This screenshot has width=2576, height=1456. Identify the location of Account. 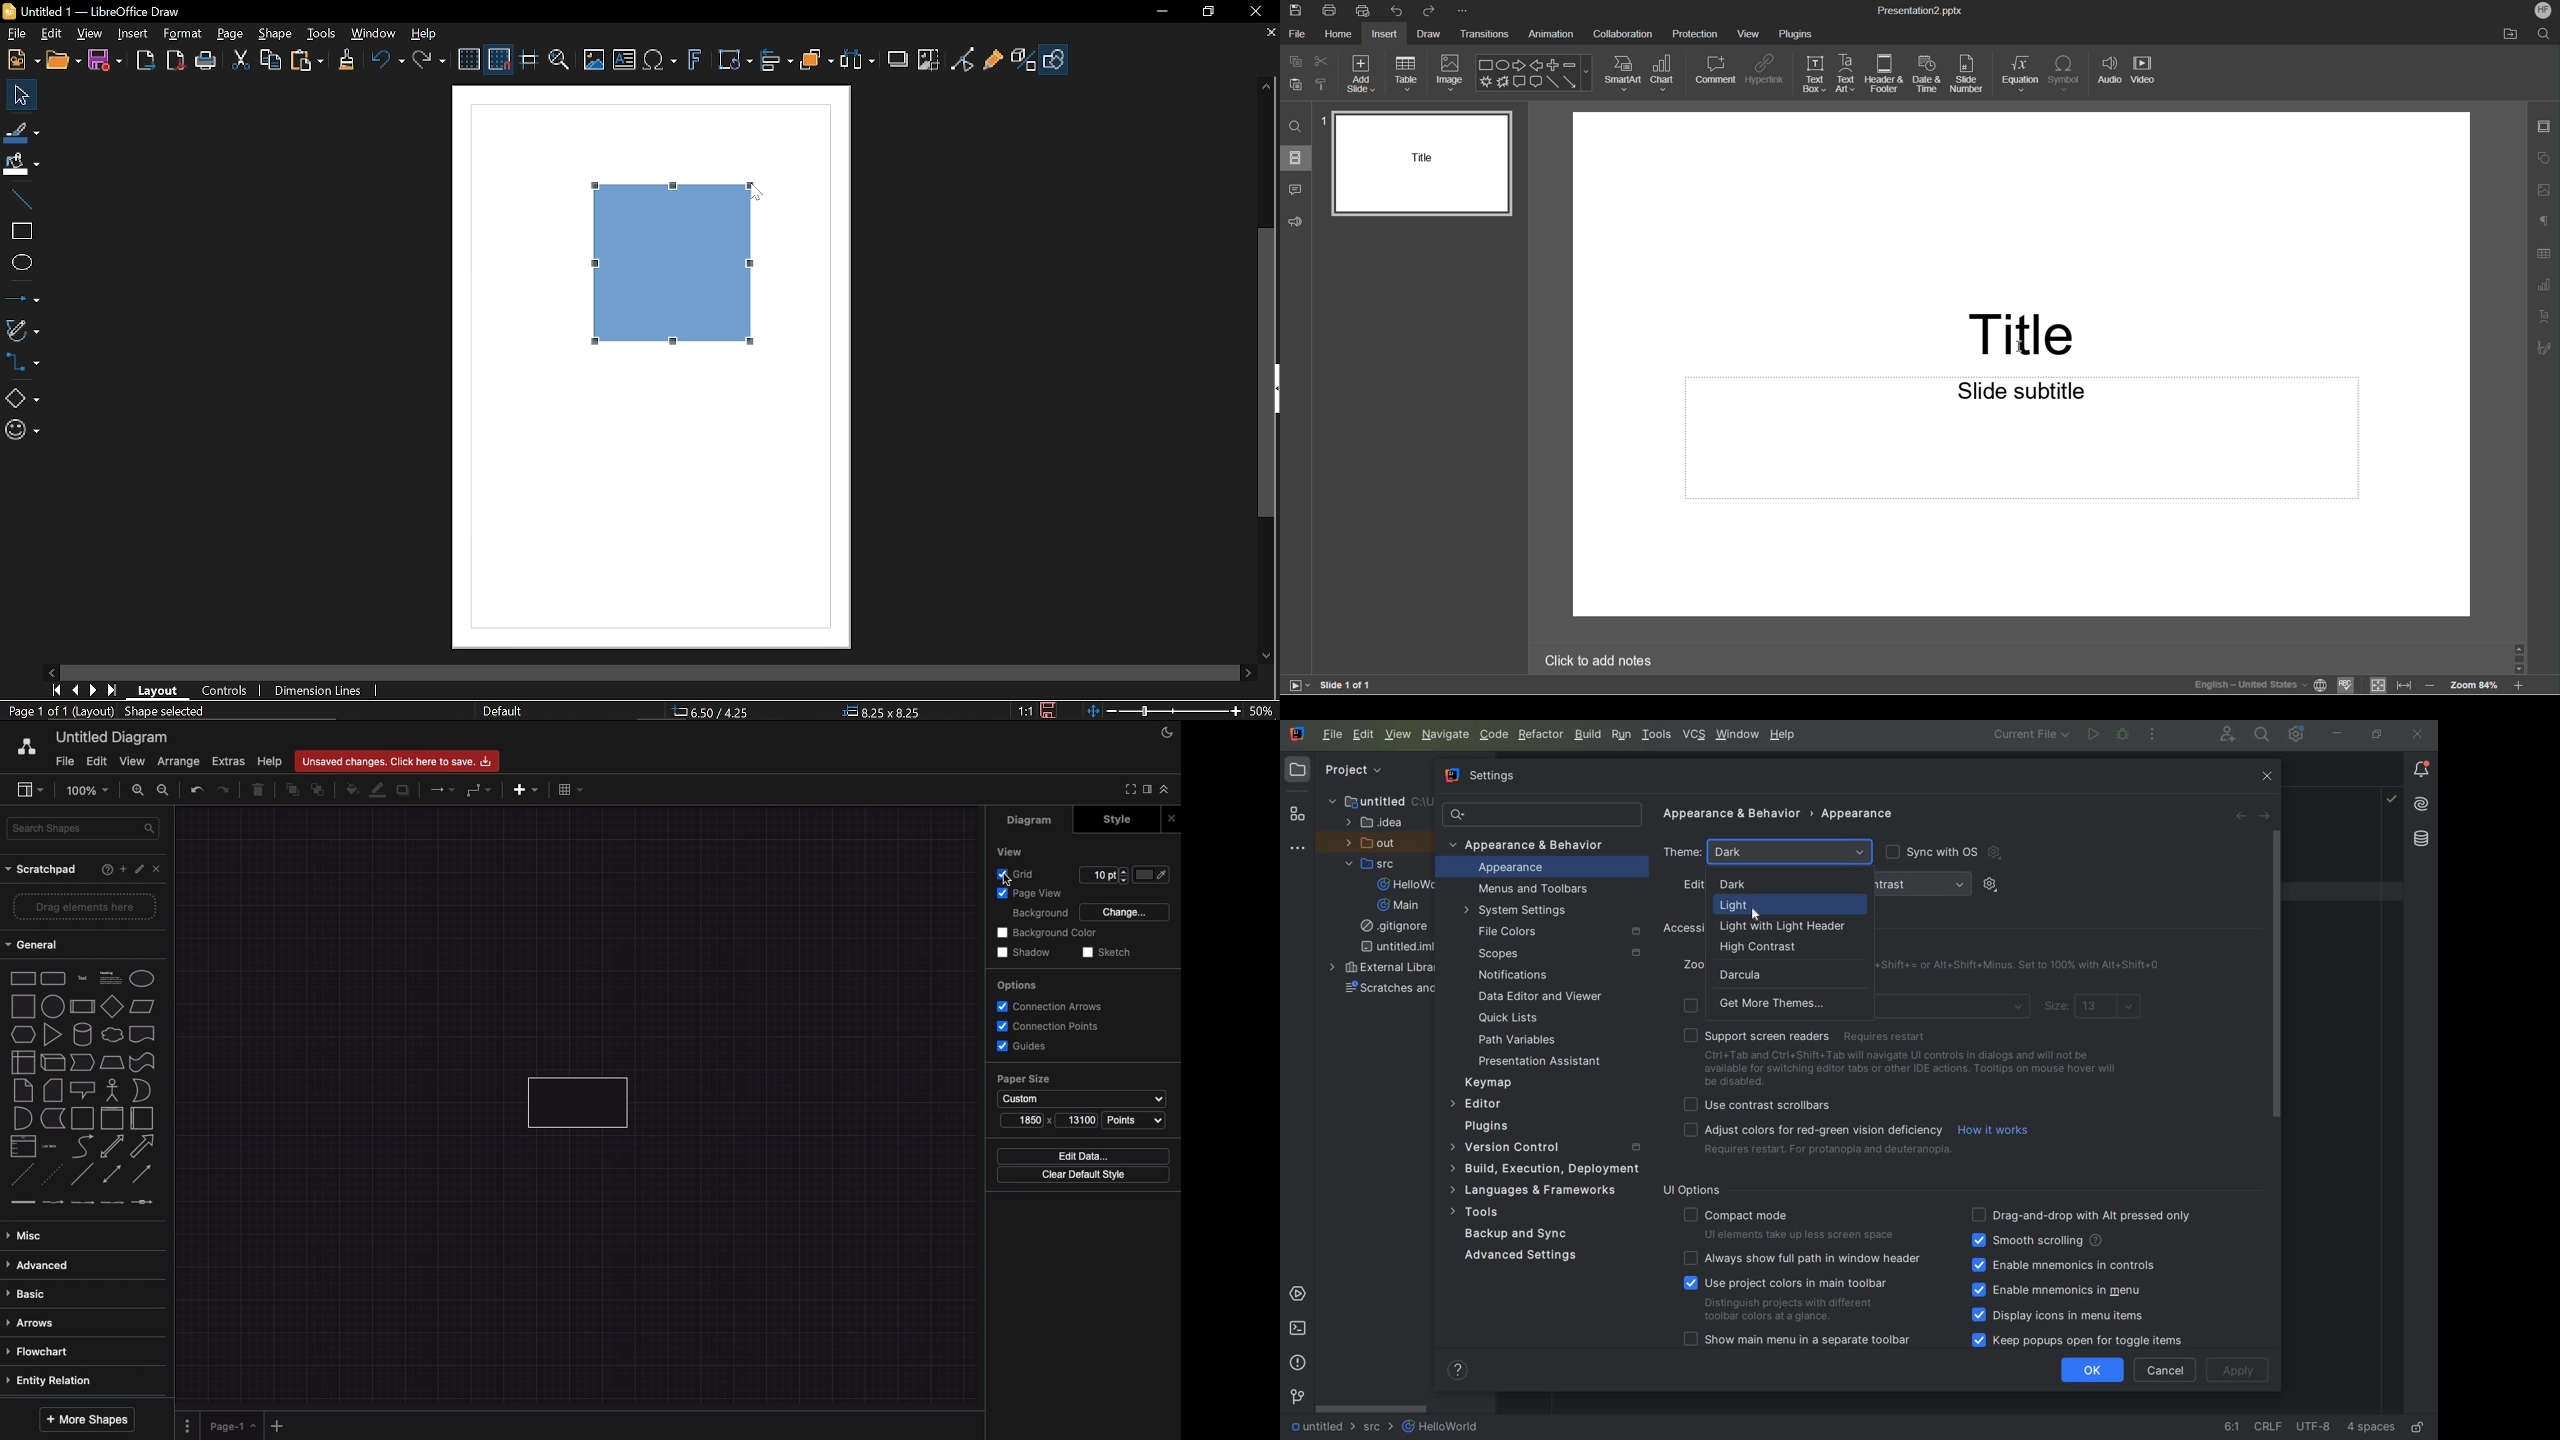
(2543, 11).